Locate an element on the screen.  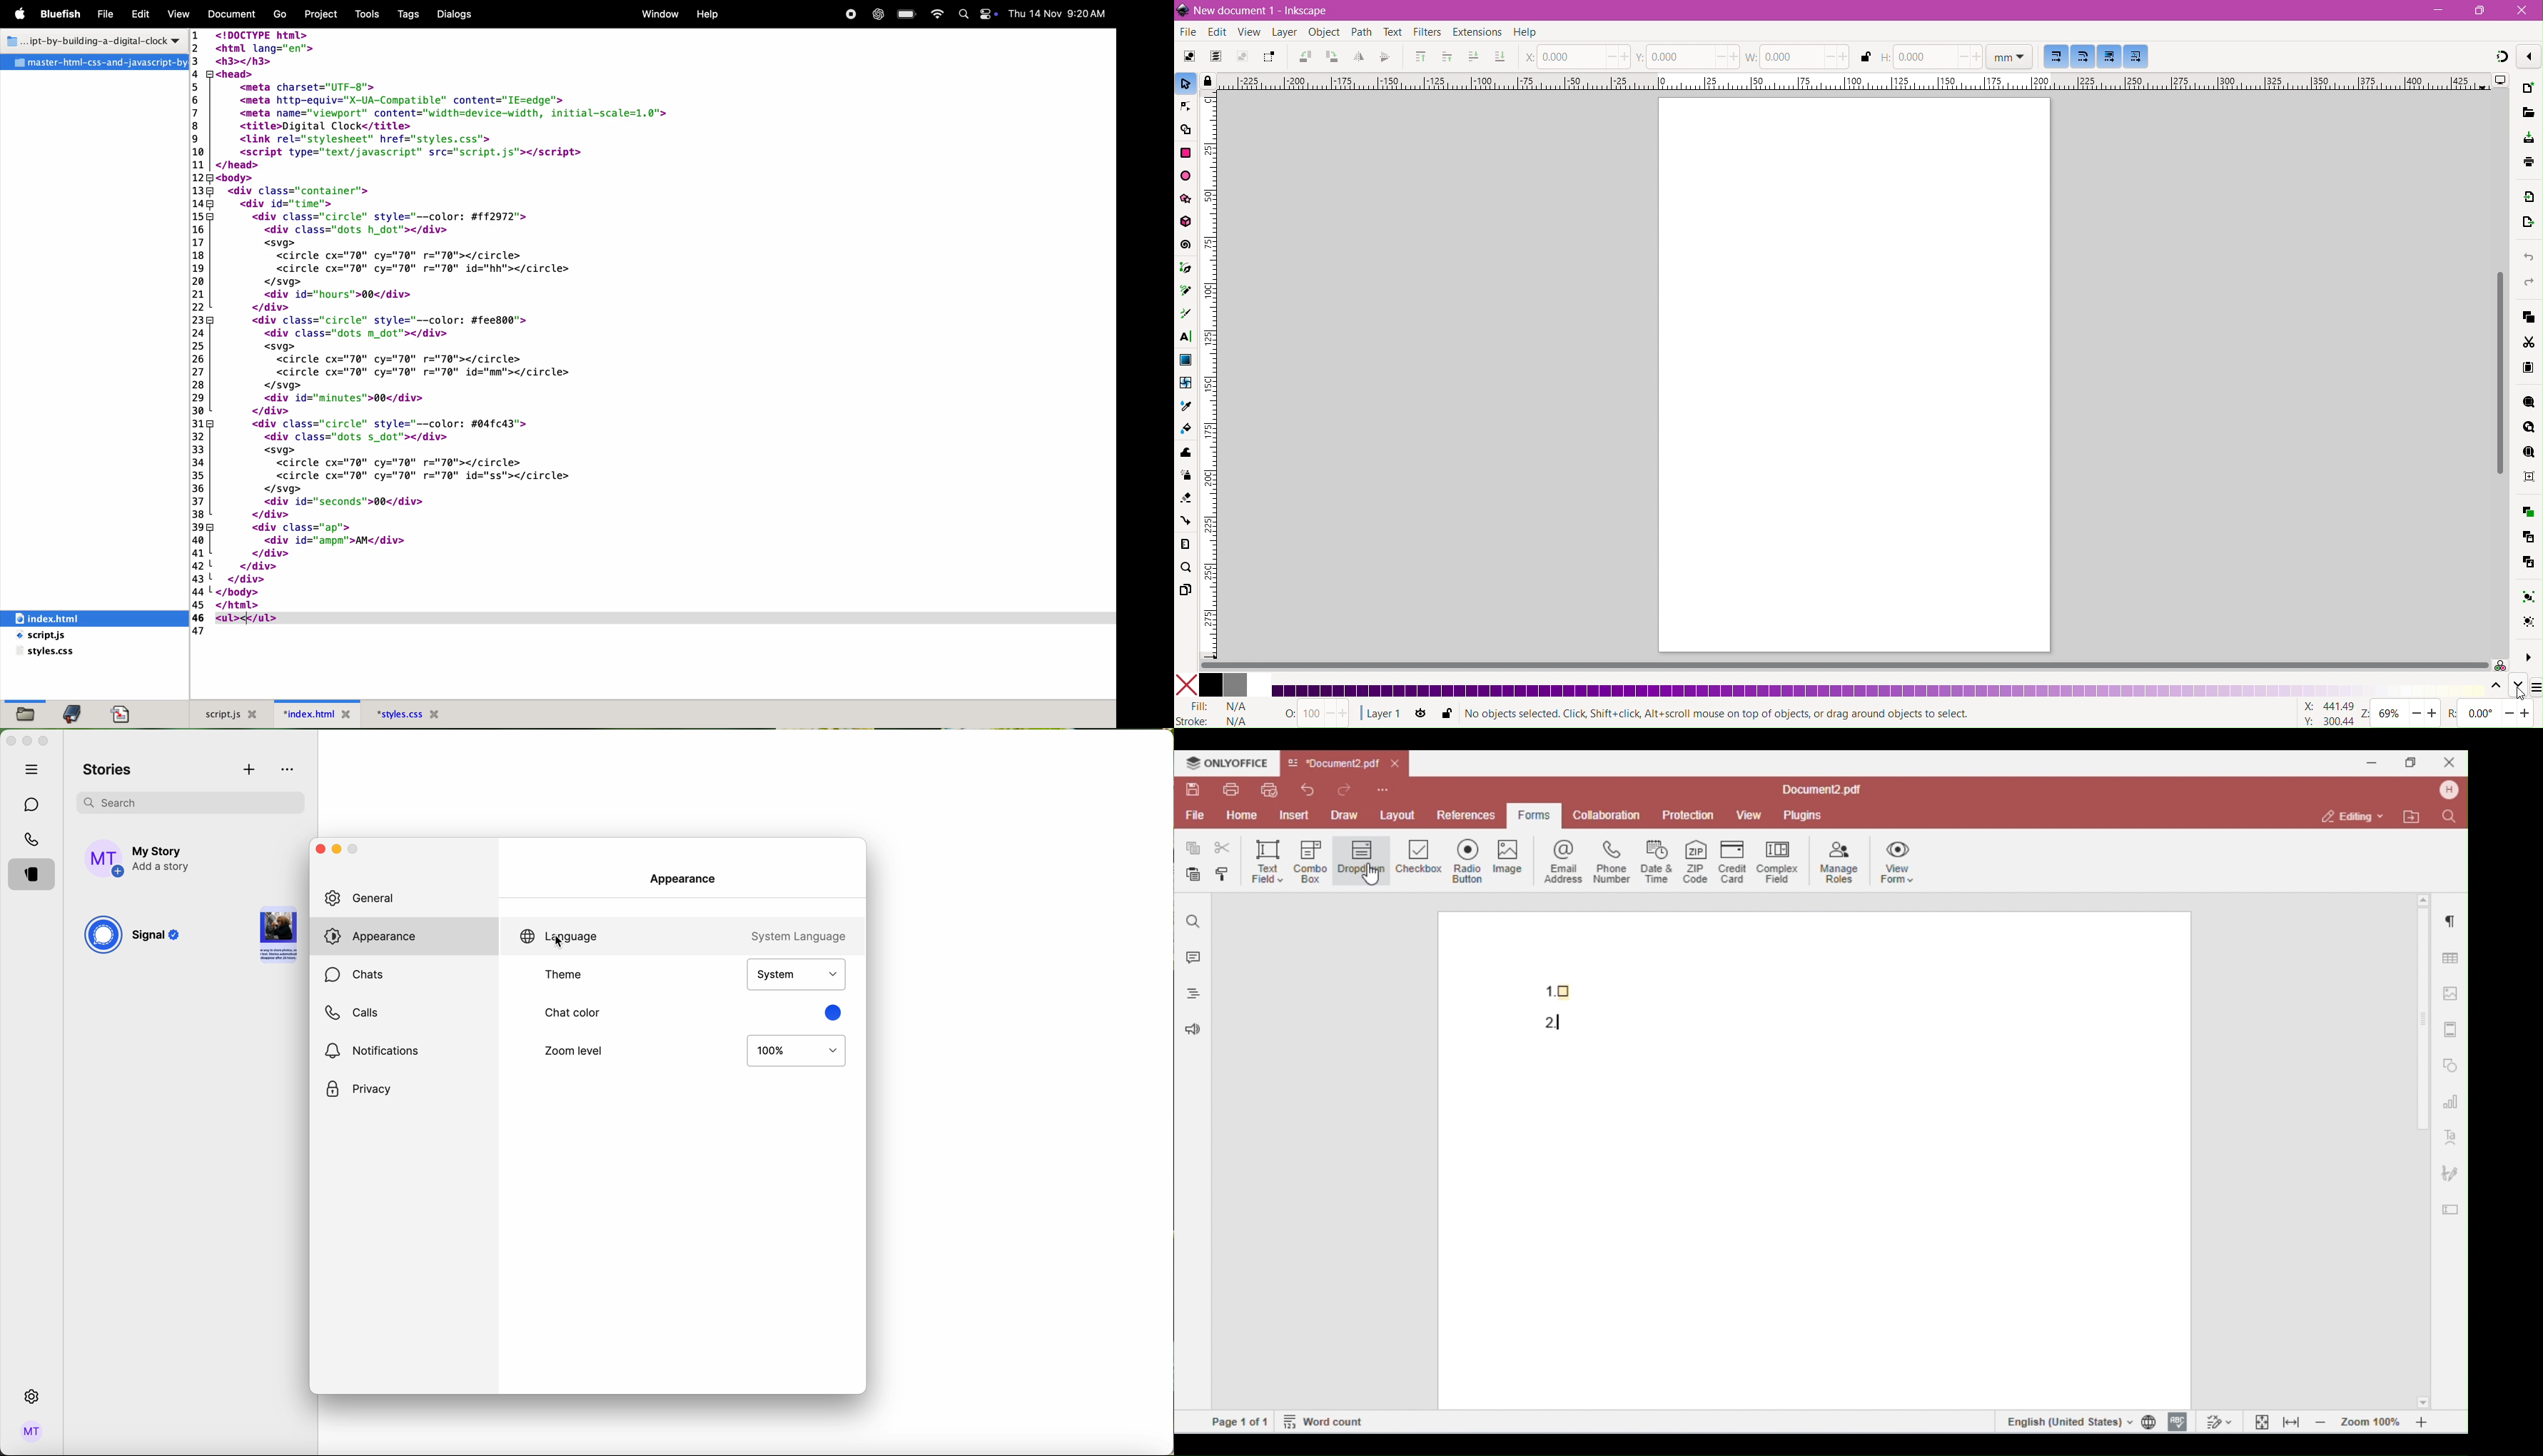
Fill Status is located at coordinates (1221, 706).